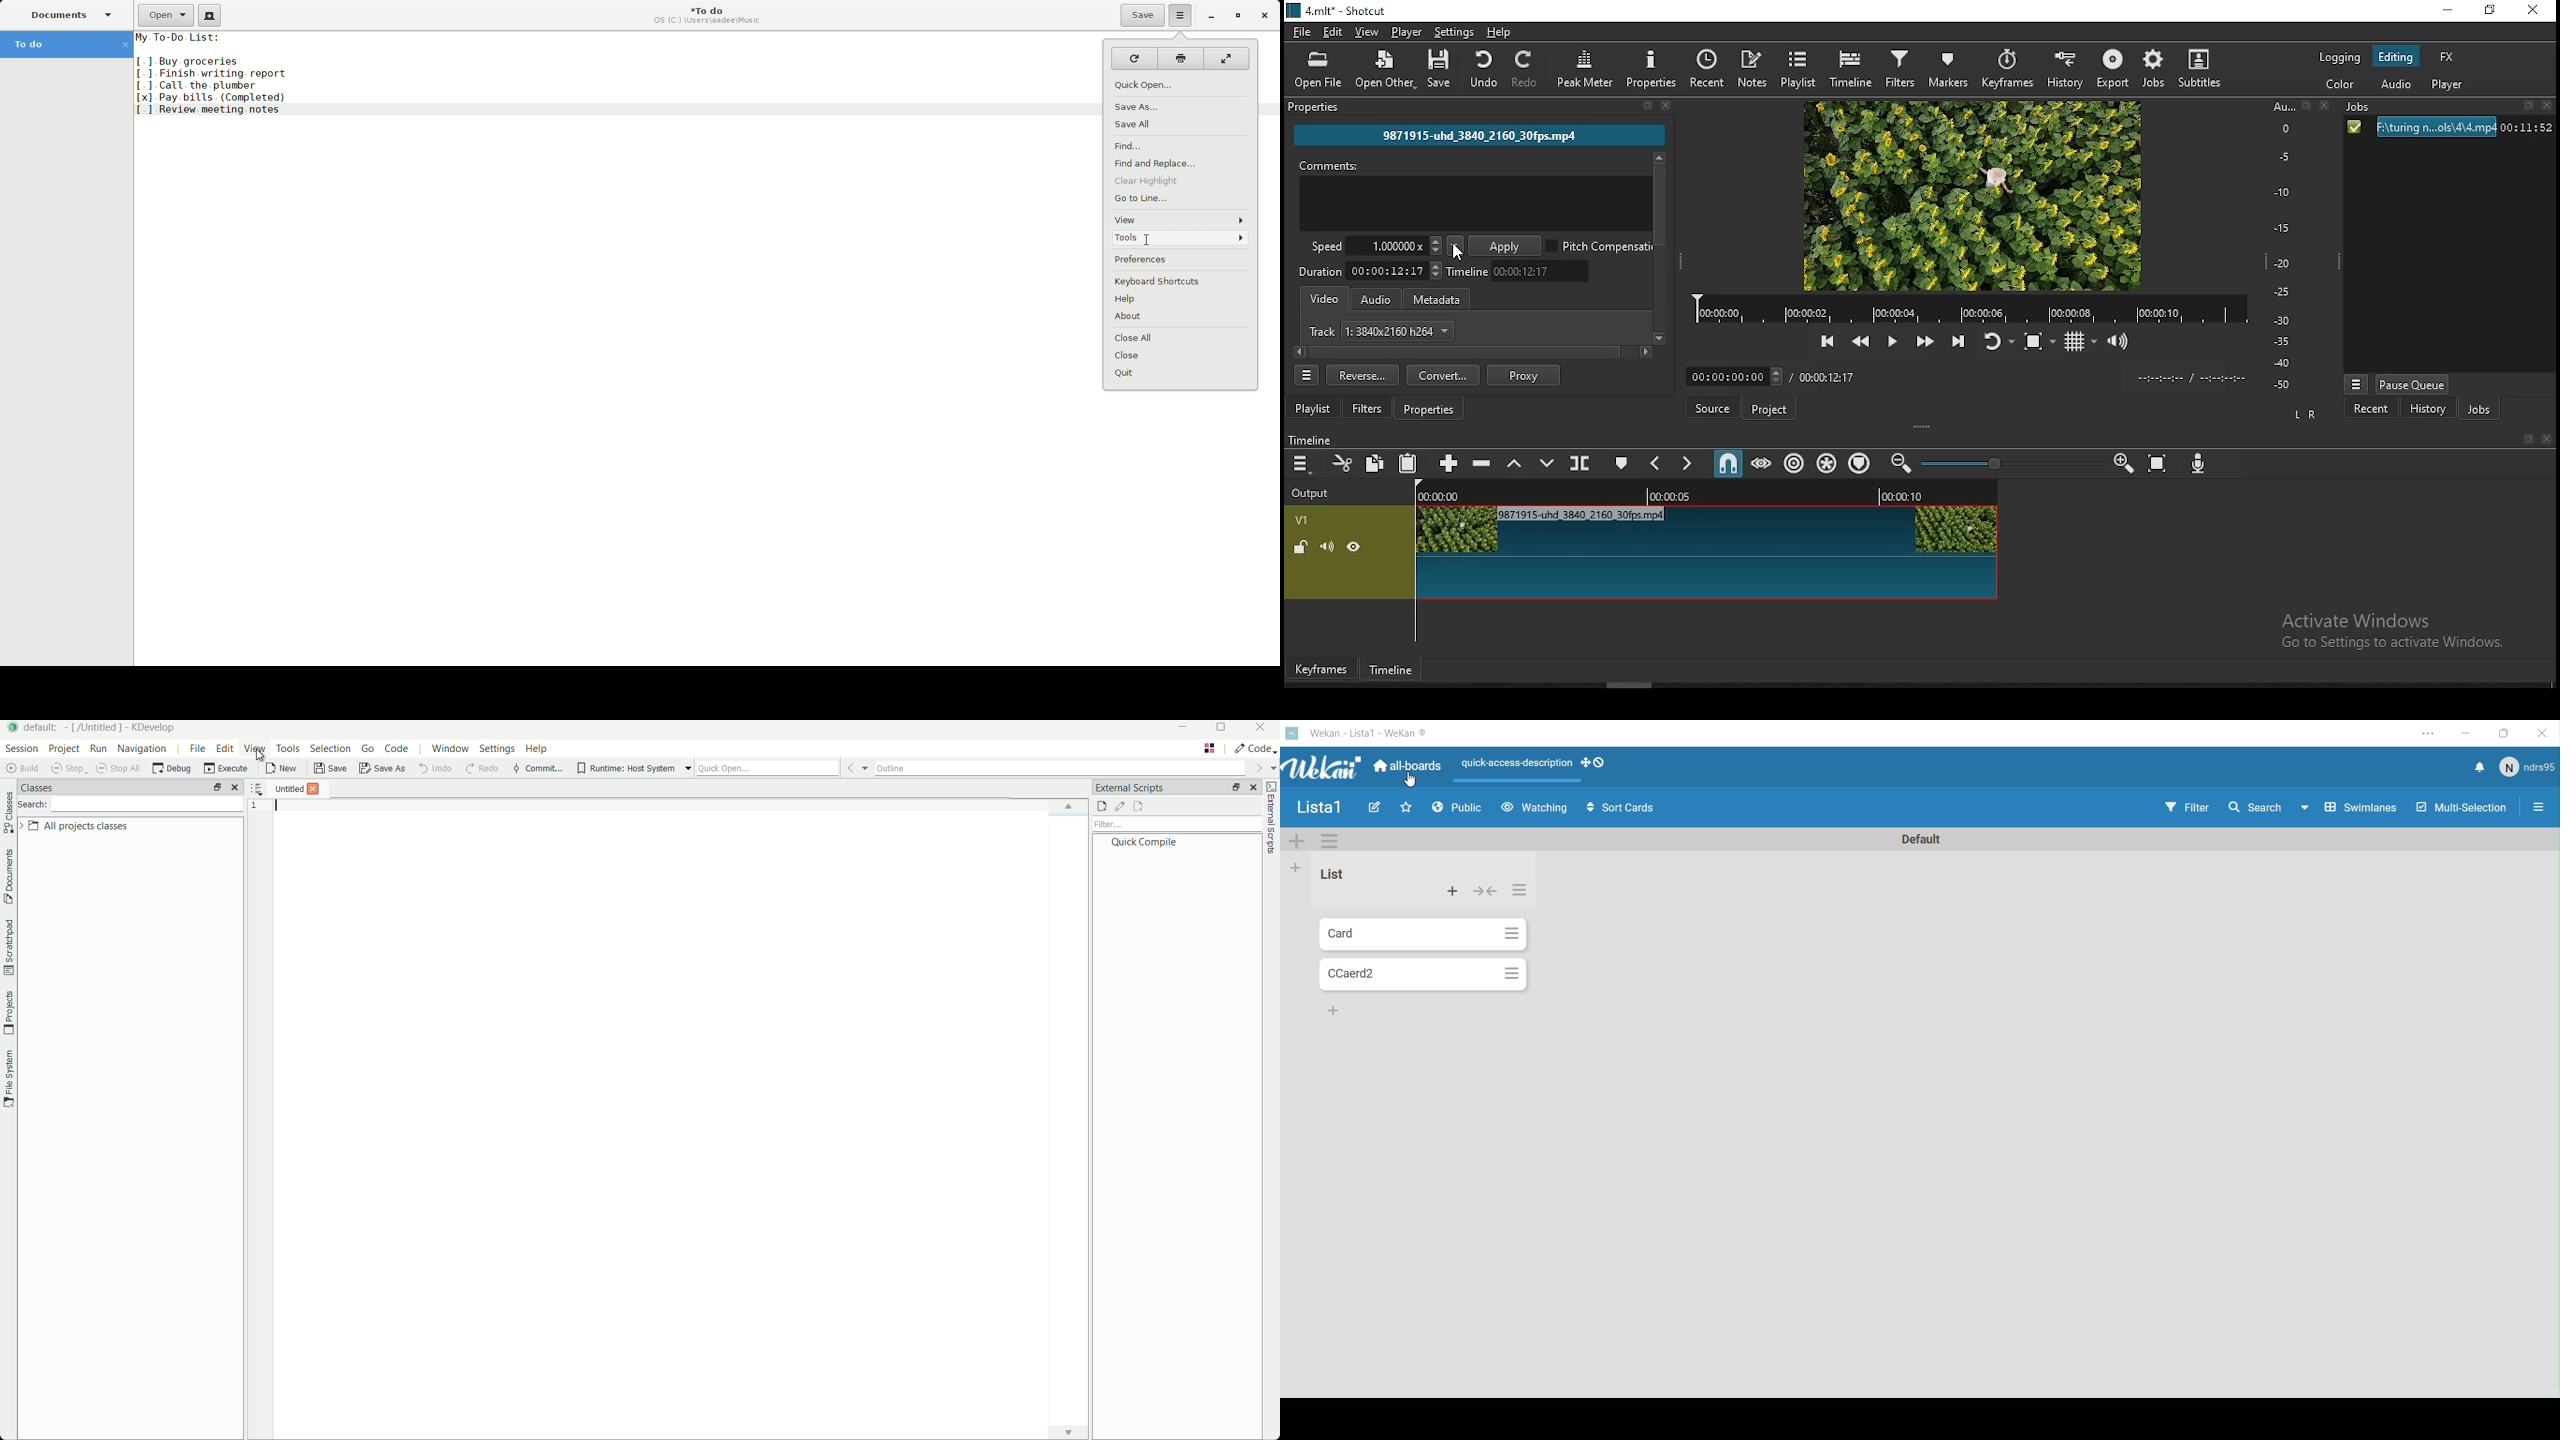 The image size is (2576, 1456). I want to click on help menu, so click(537, 749).